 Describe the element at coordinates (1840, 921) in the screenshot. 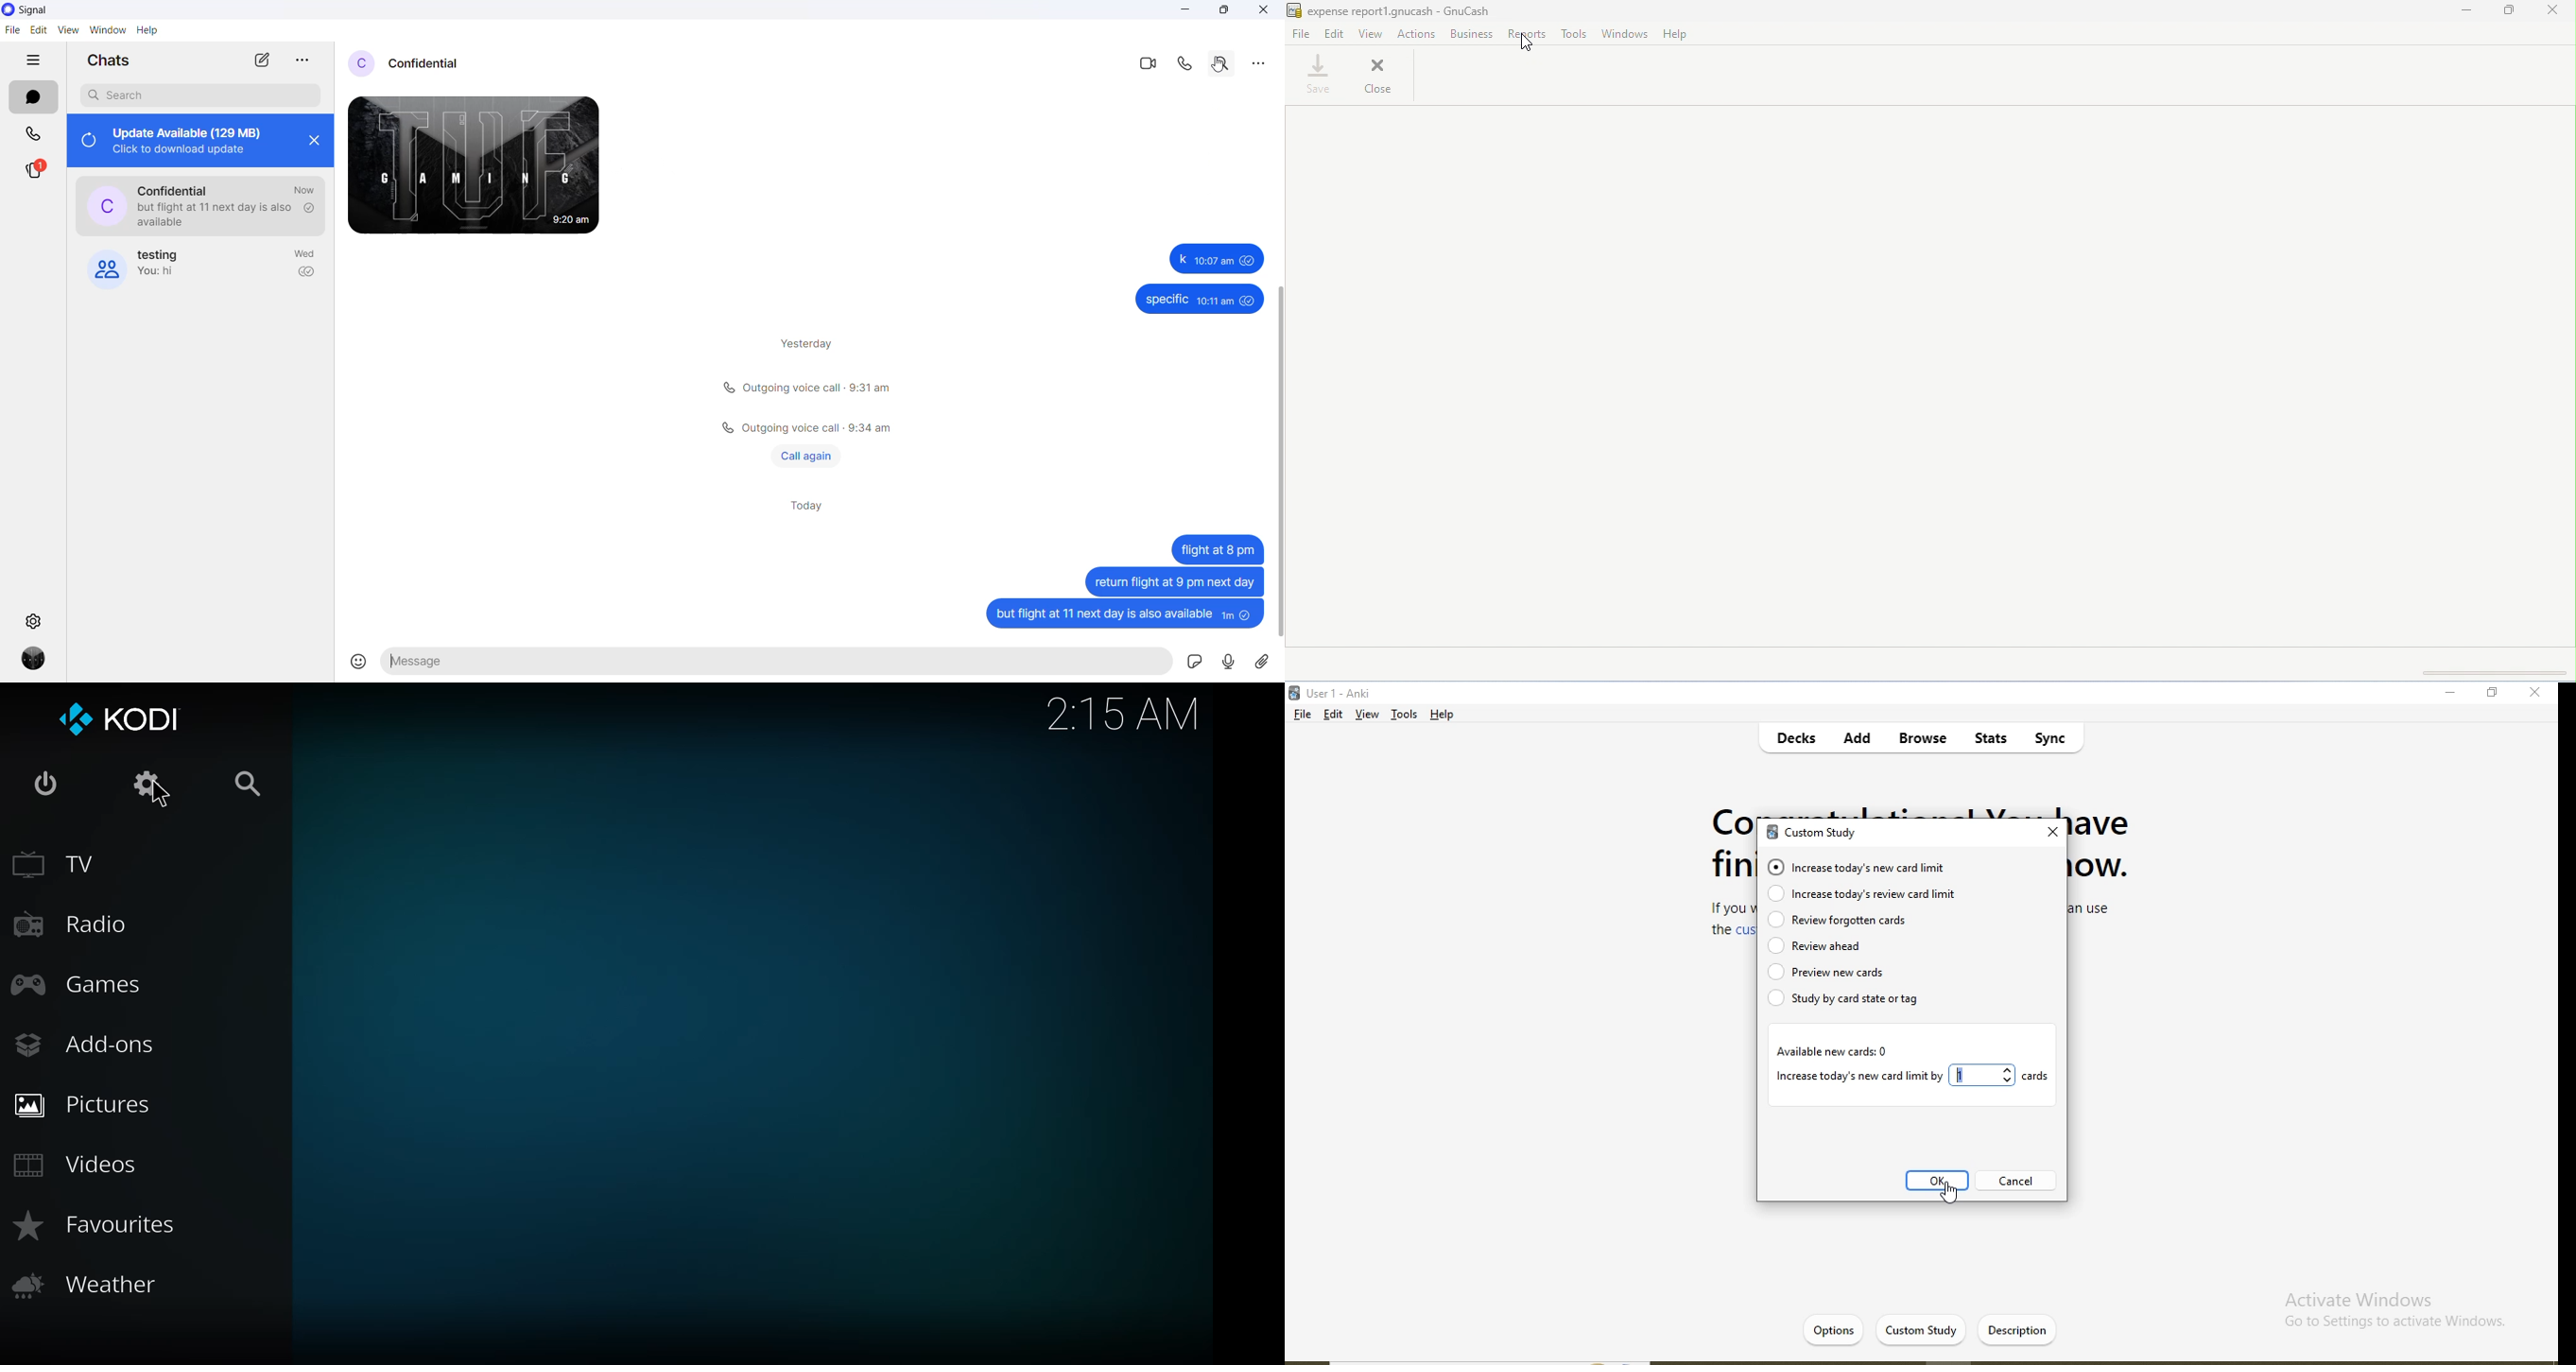

I see `review forgotten cards` at that location.